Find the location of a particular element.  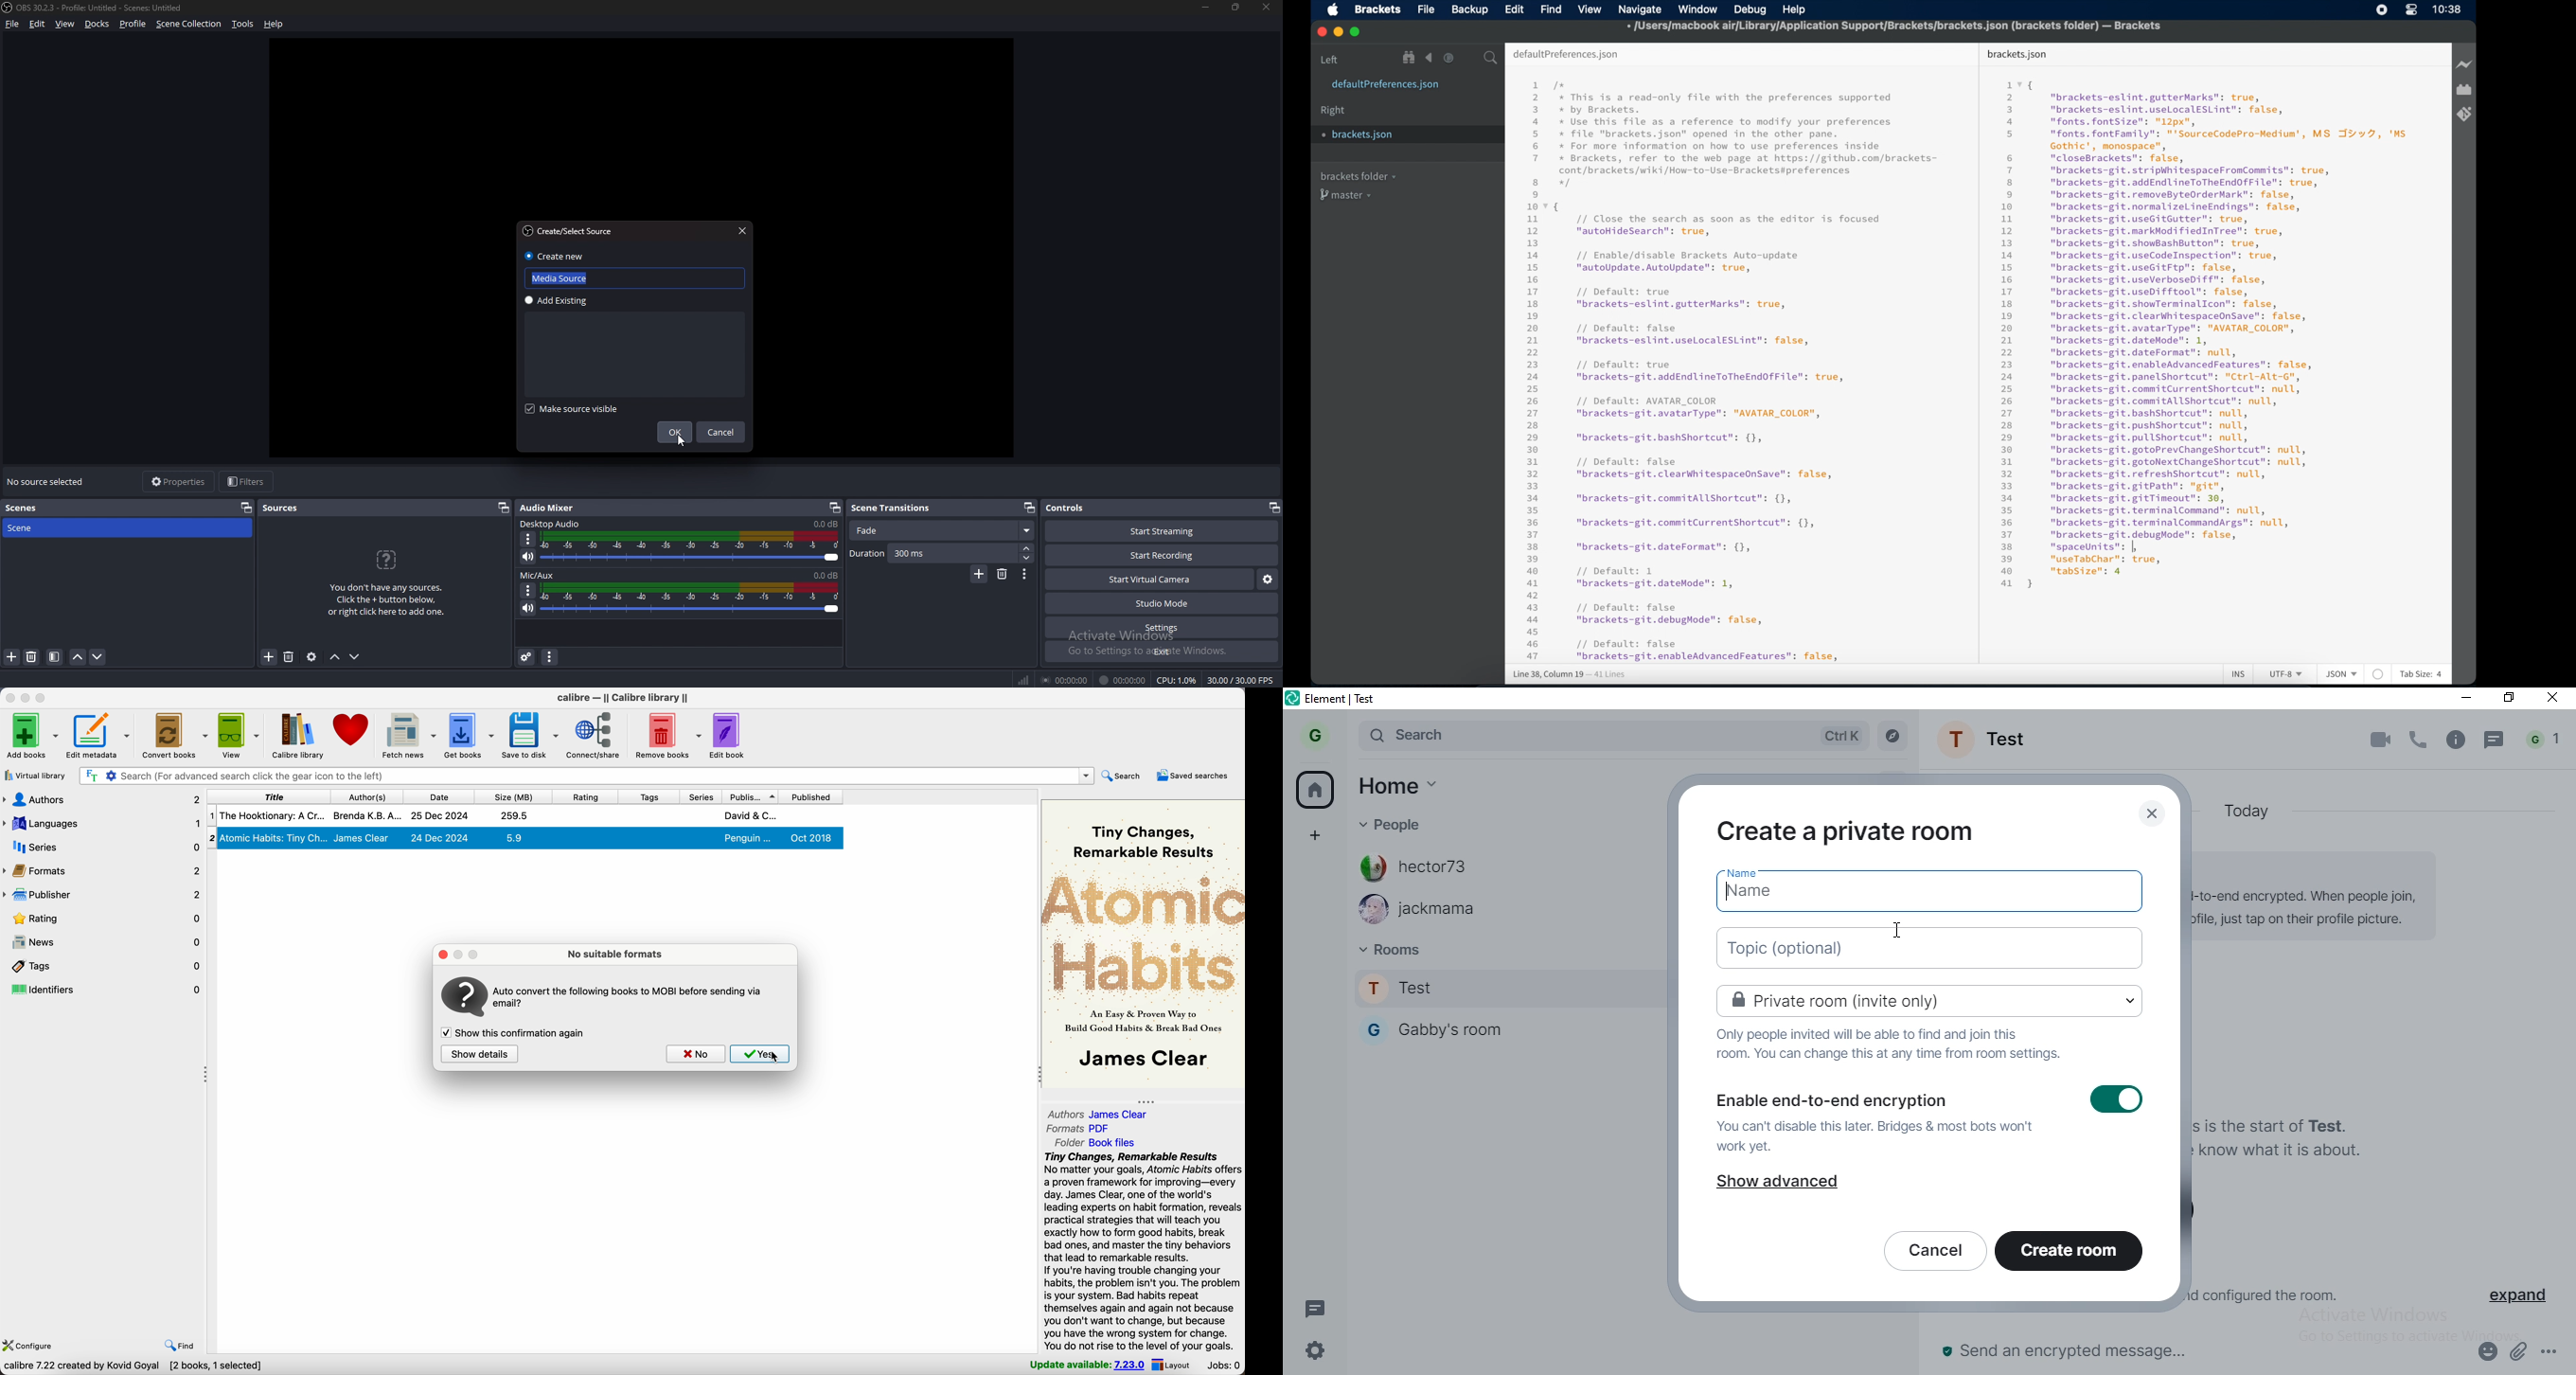

close is located at coordinates (2149, 814).